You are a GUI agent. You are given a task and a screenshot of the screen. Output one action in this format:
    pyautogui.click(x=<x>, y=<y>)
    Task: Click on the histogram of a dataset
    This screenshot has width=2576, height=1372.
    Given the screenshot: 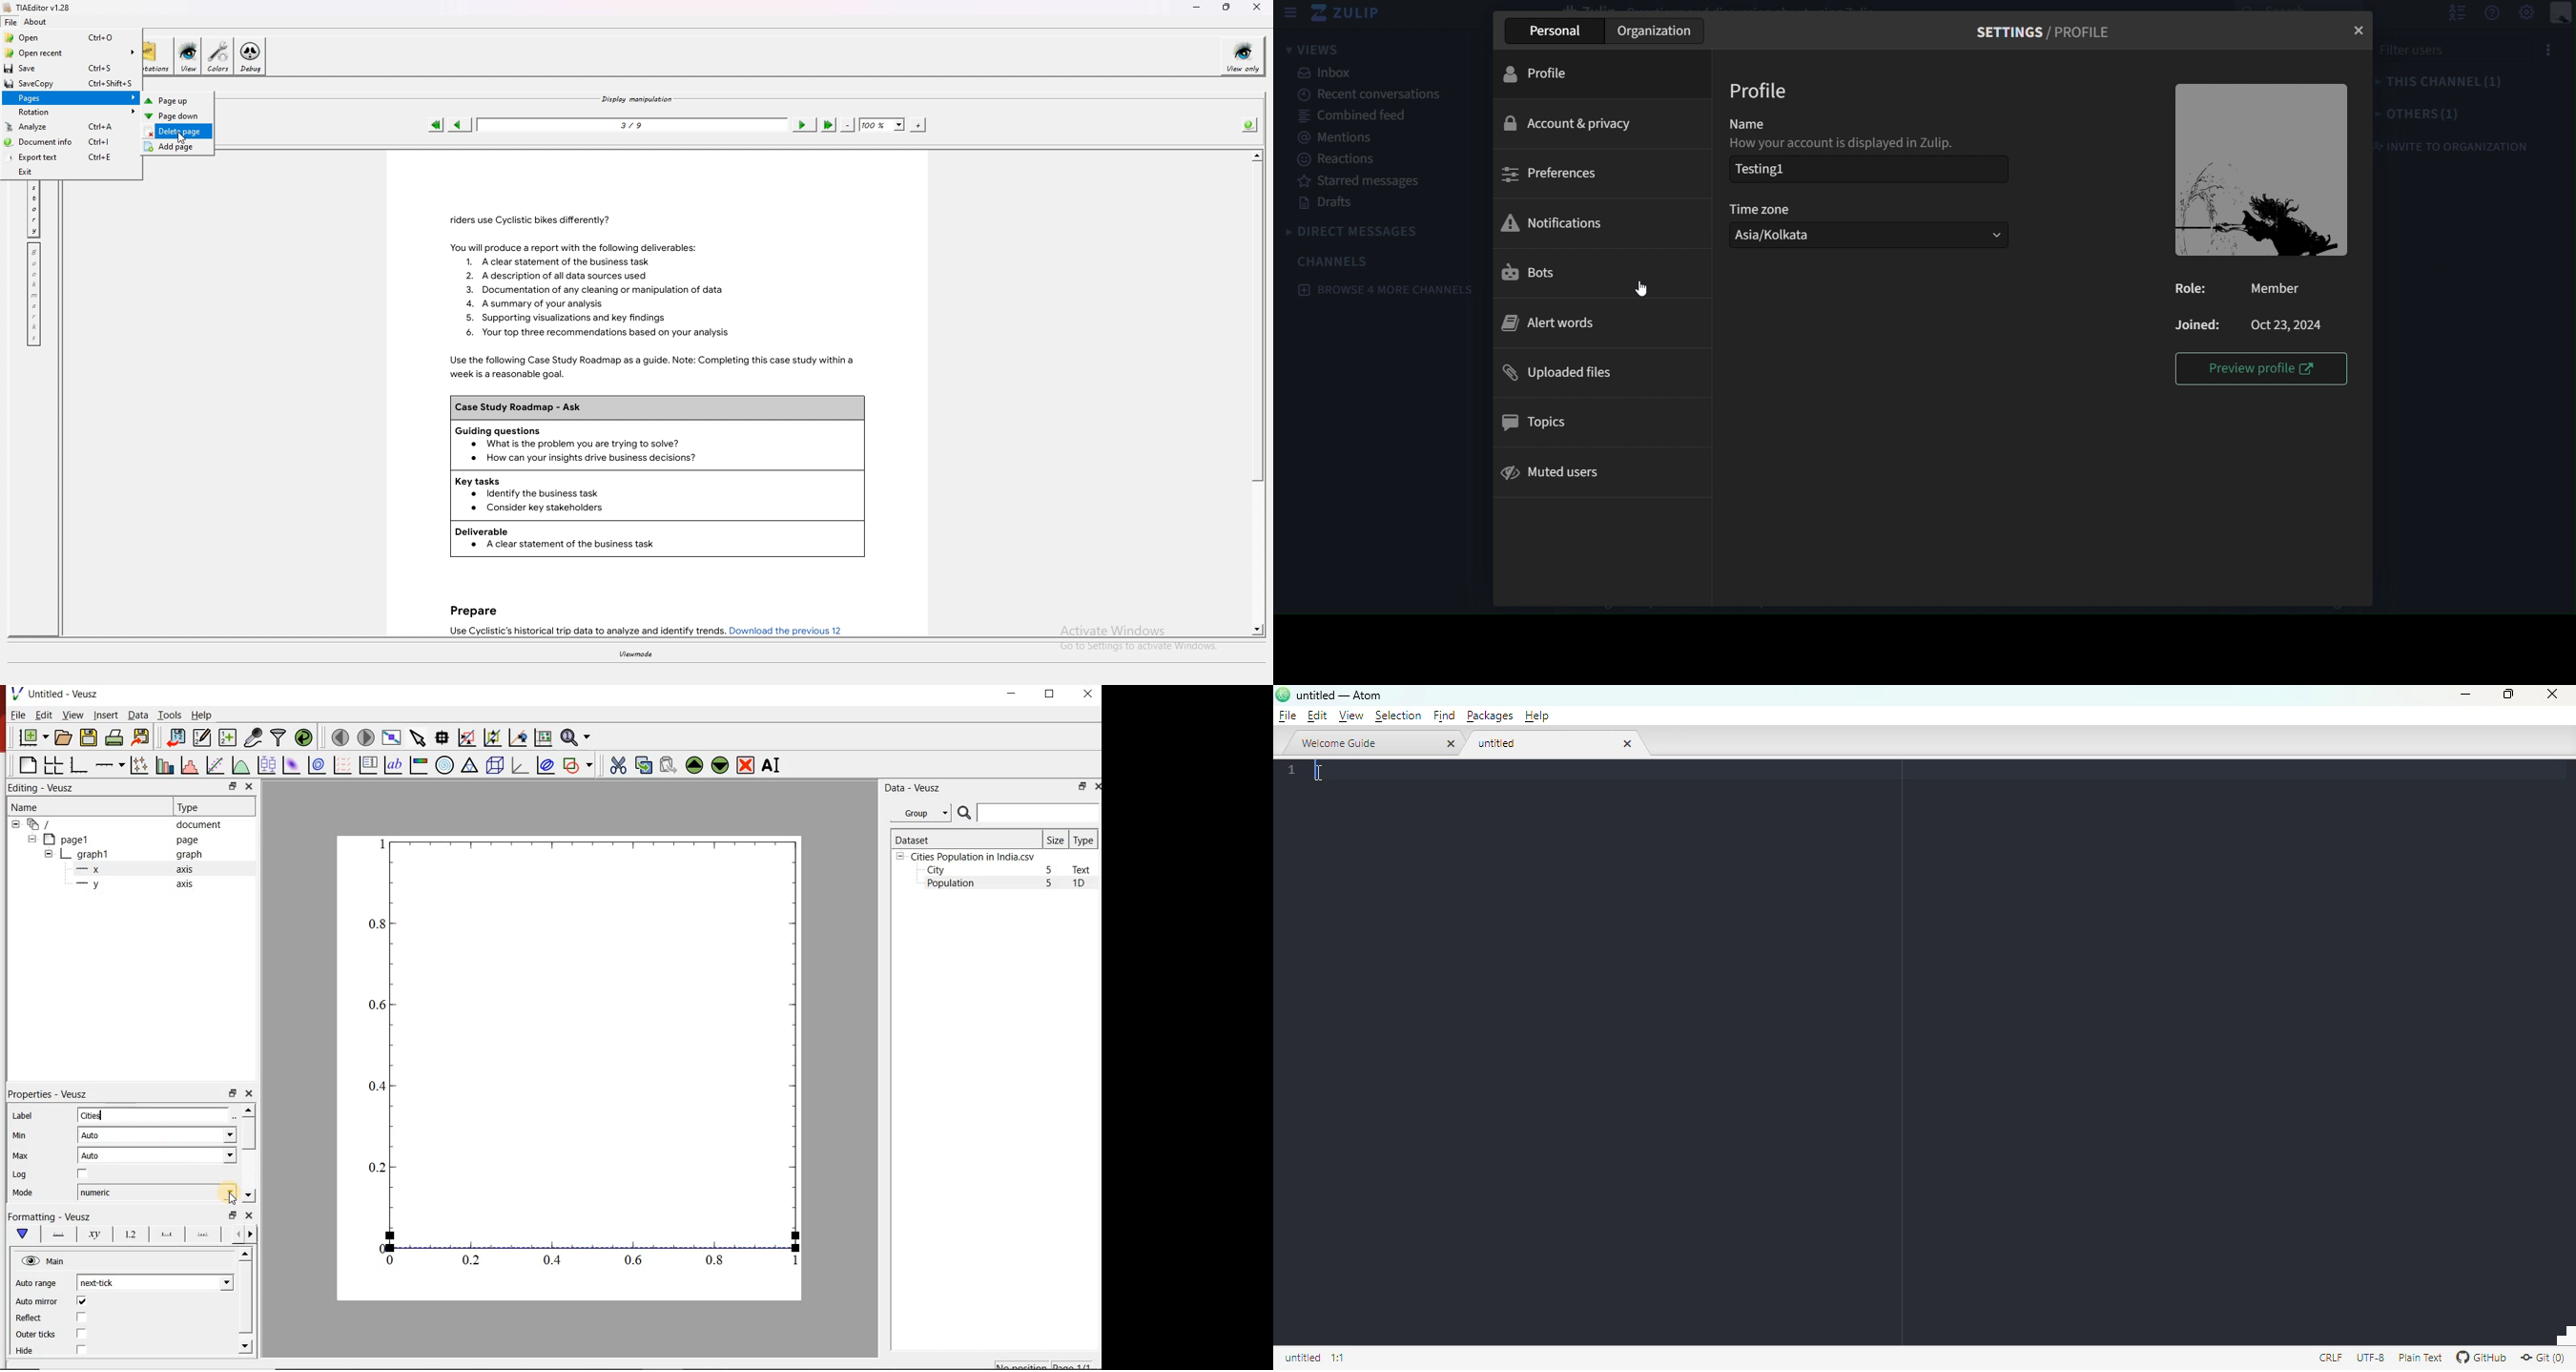 What is the action you would take?
    pyautogui.click(x=188, y=765)
    